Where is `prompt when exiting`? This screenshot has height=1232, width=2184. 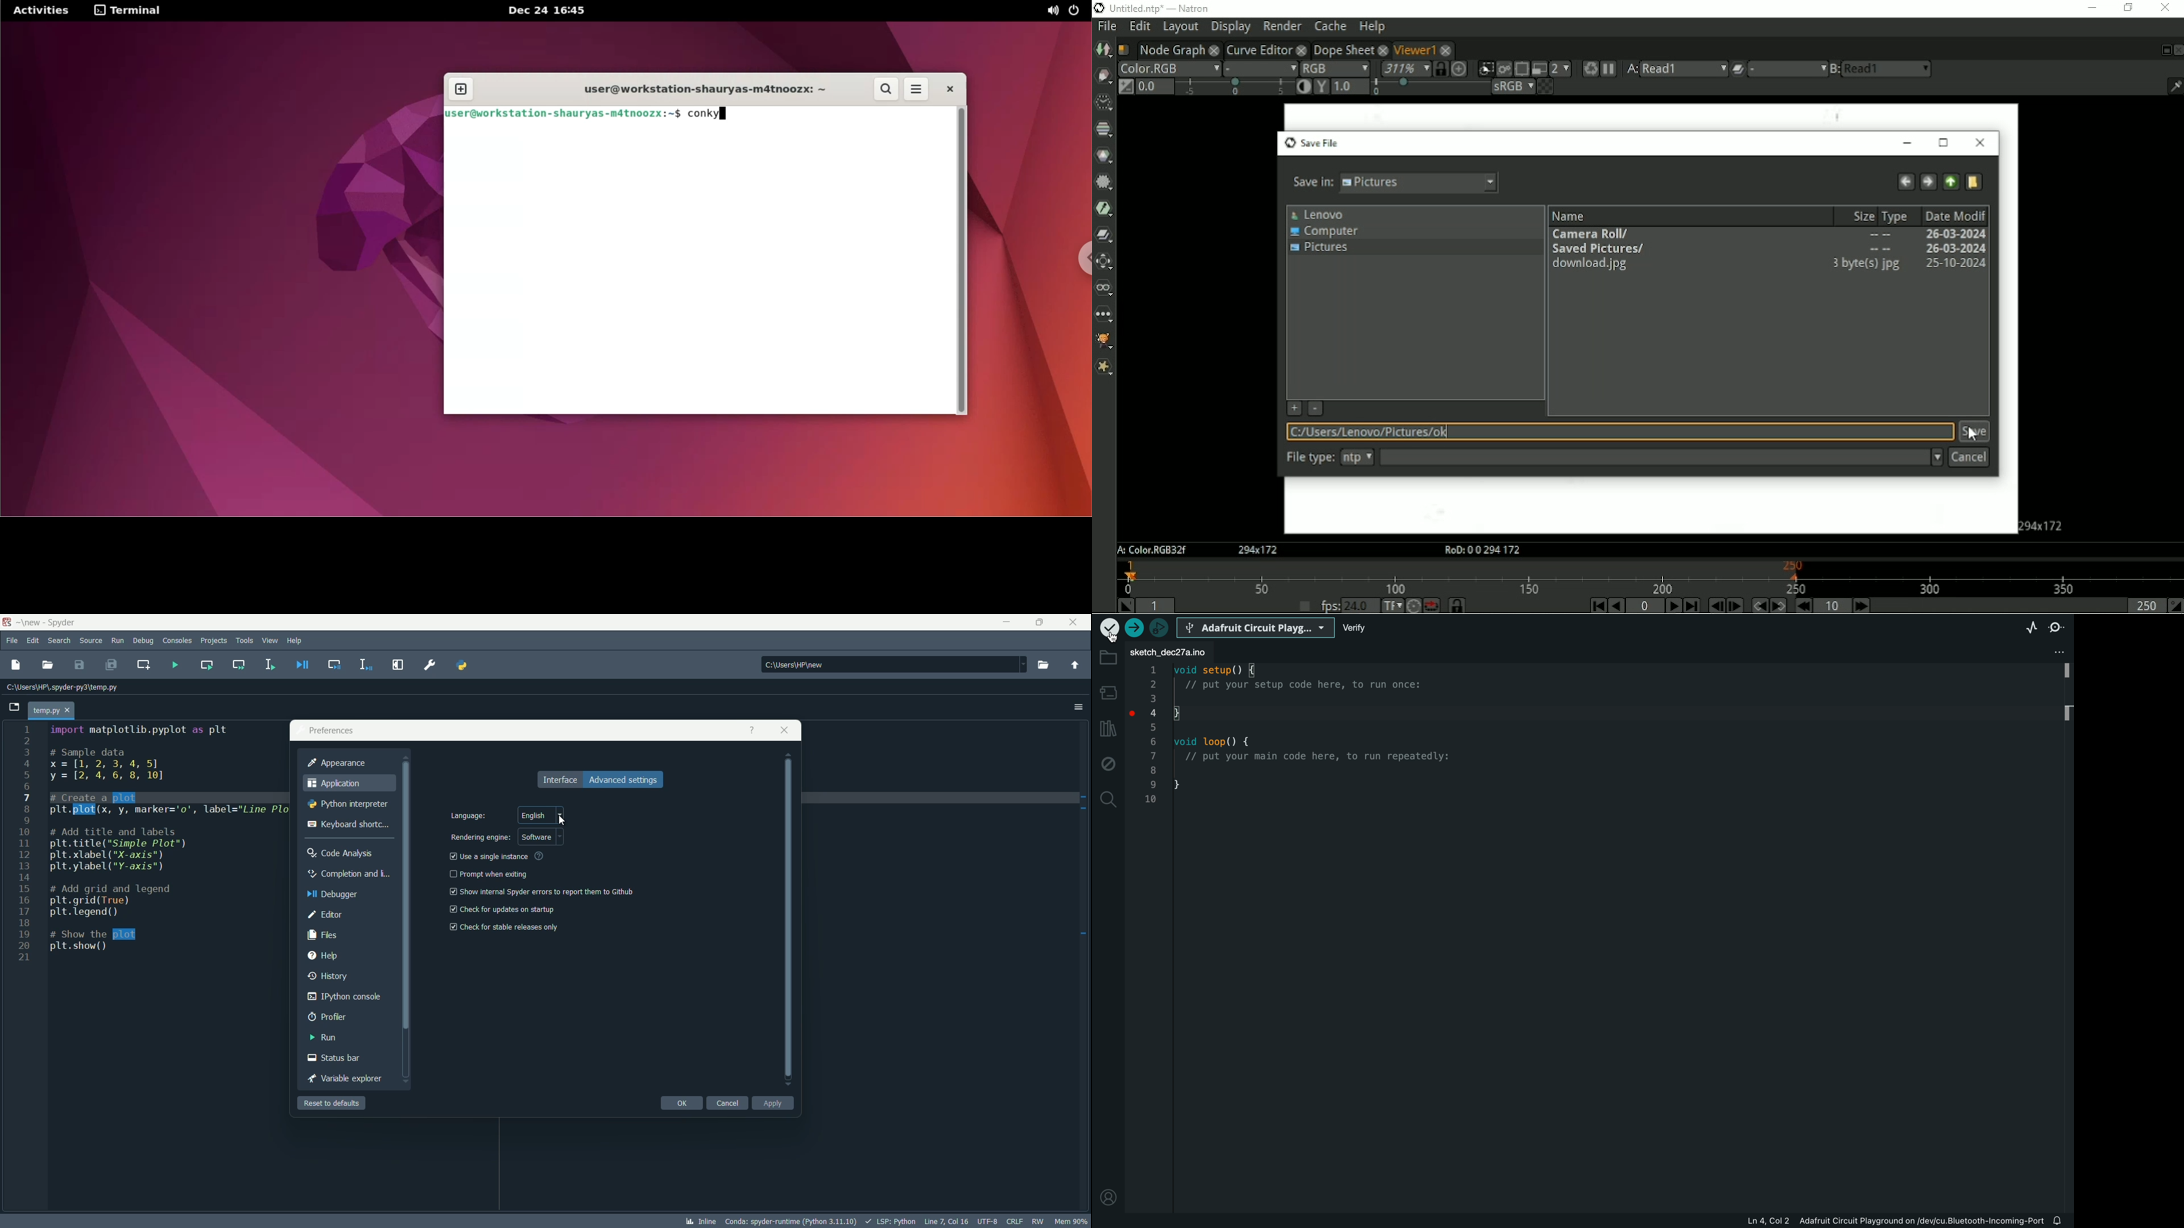 prompt when exiting is located at coordinates (494, 874).